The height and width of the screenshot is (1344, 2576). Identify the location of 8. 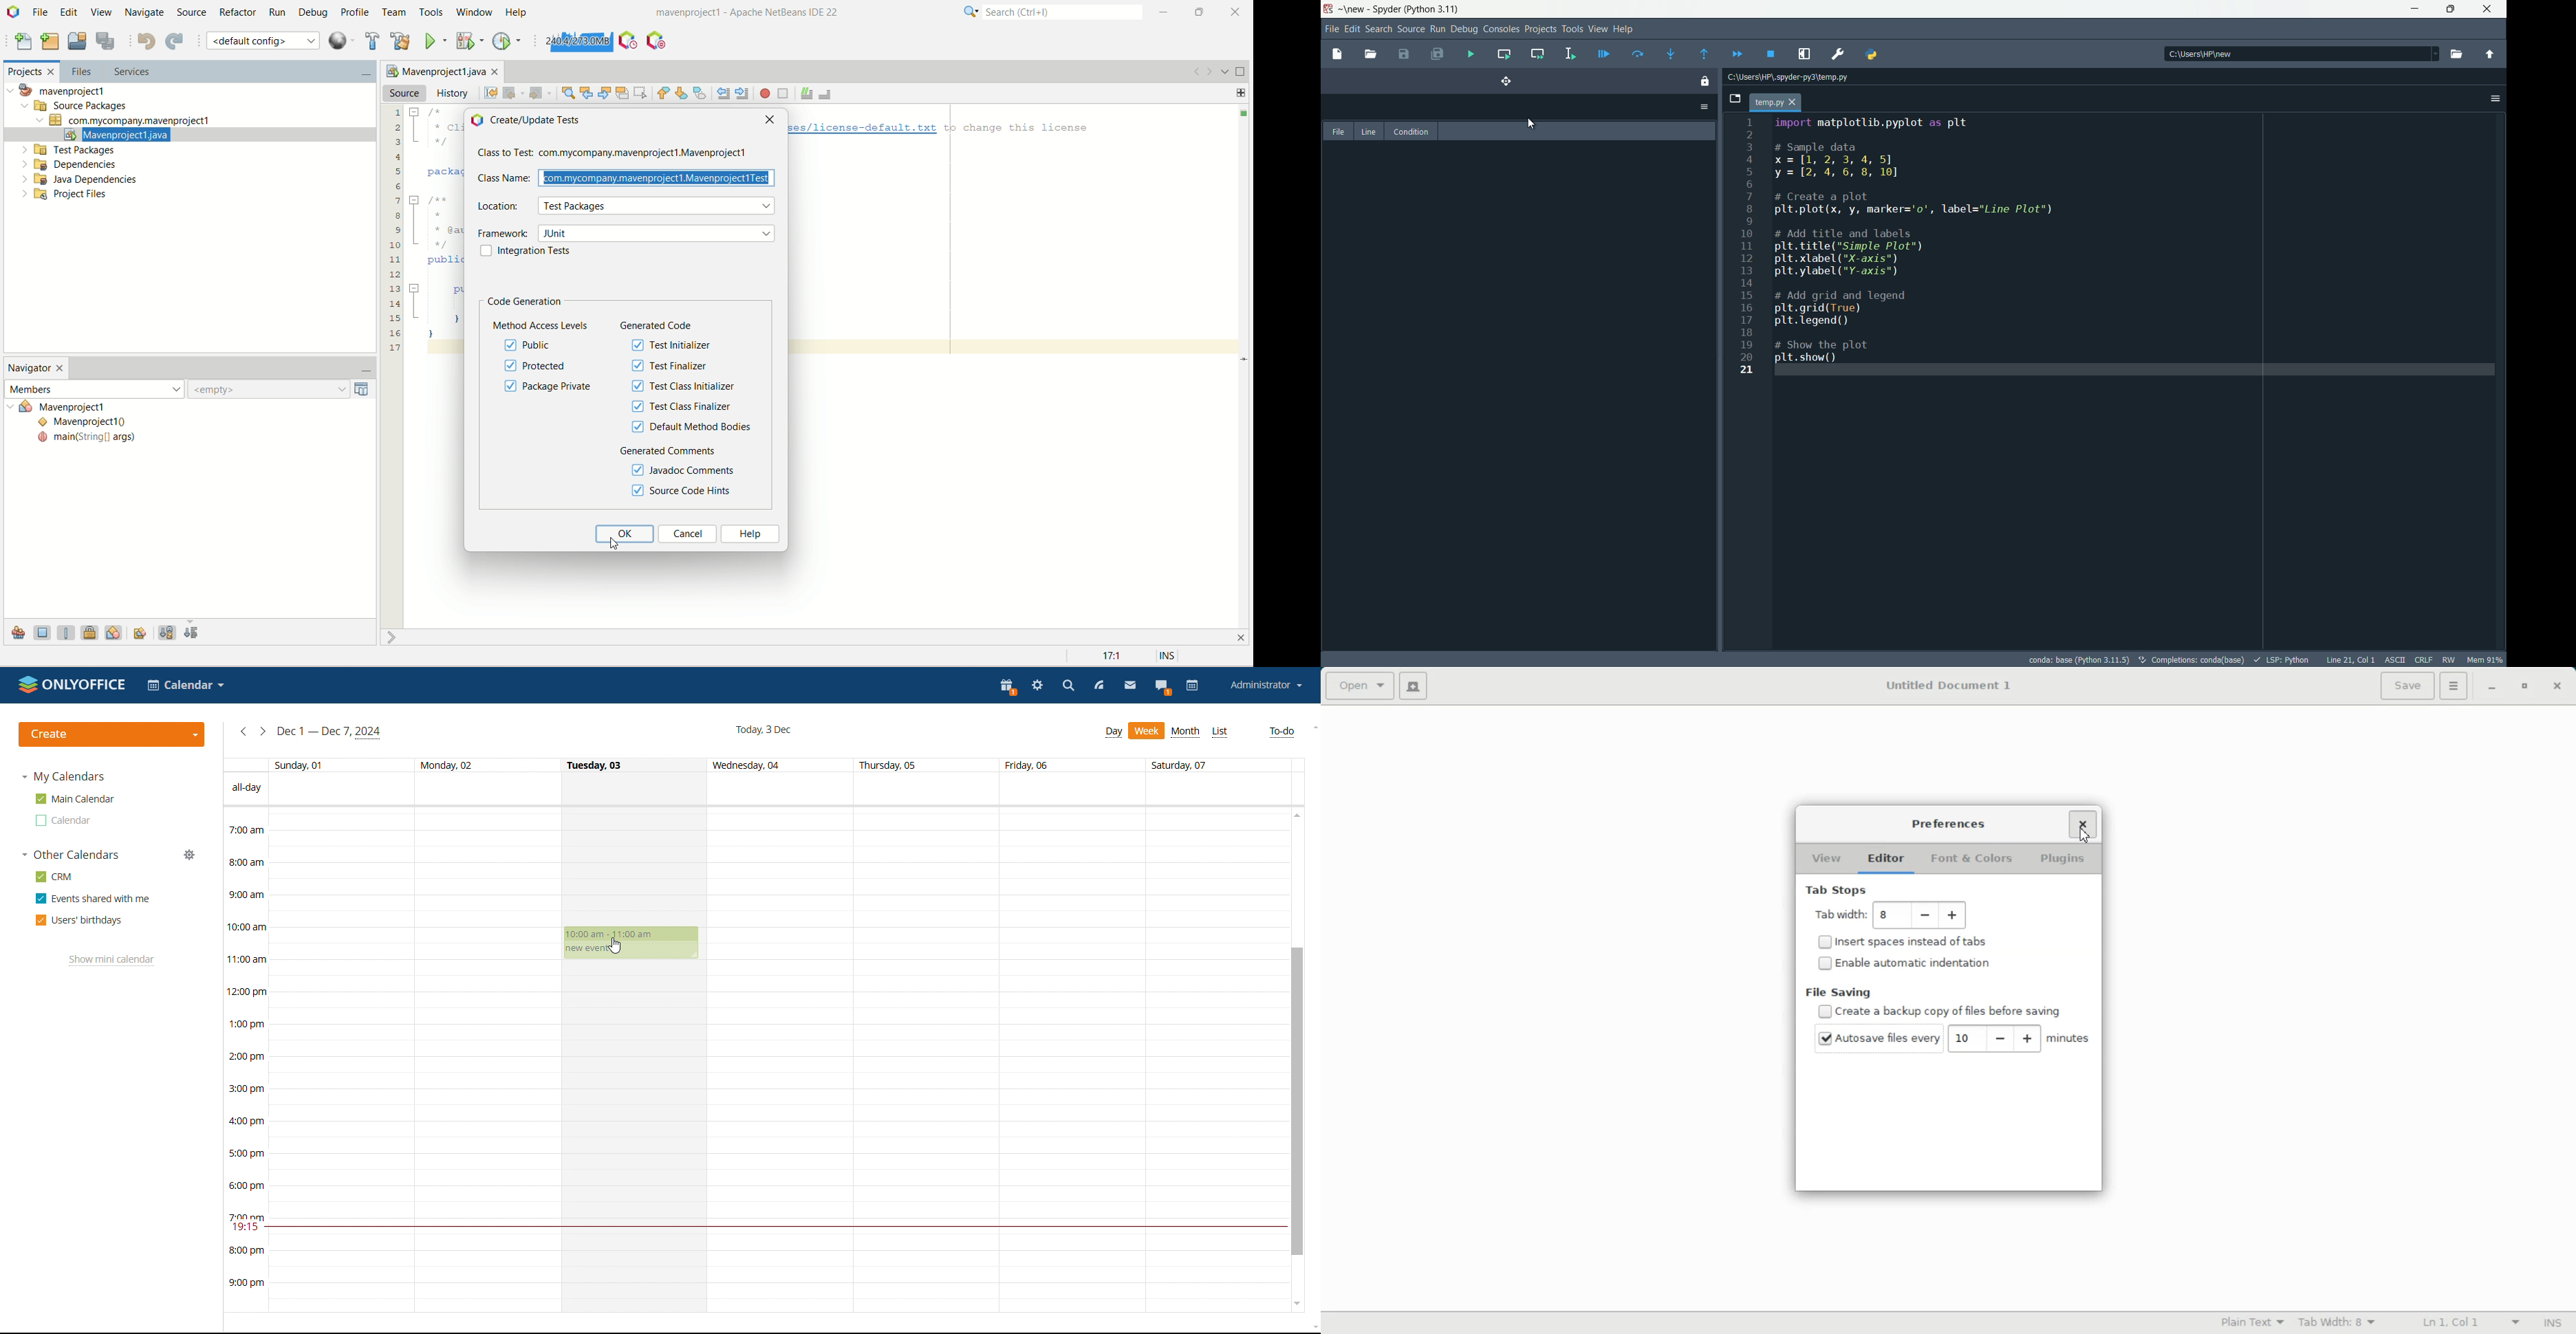
(1888, 917).